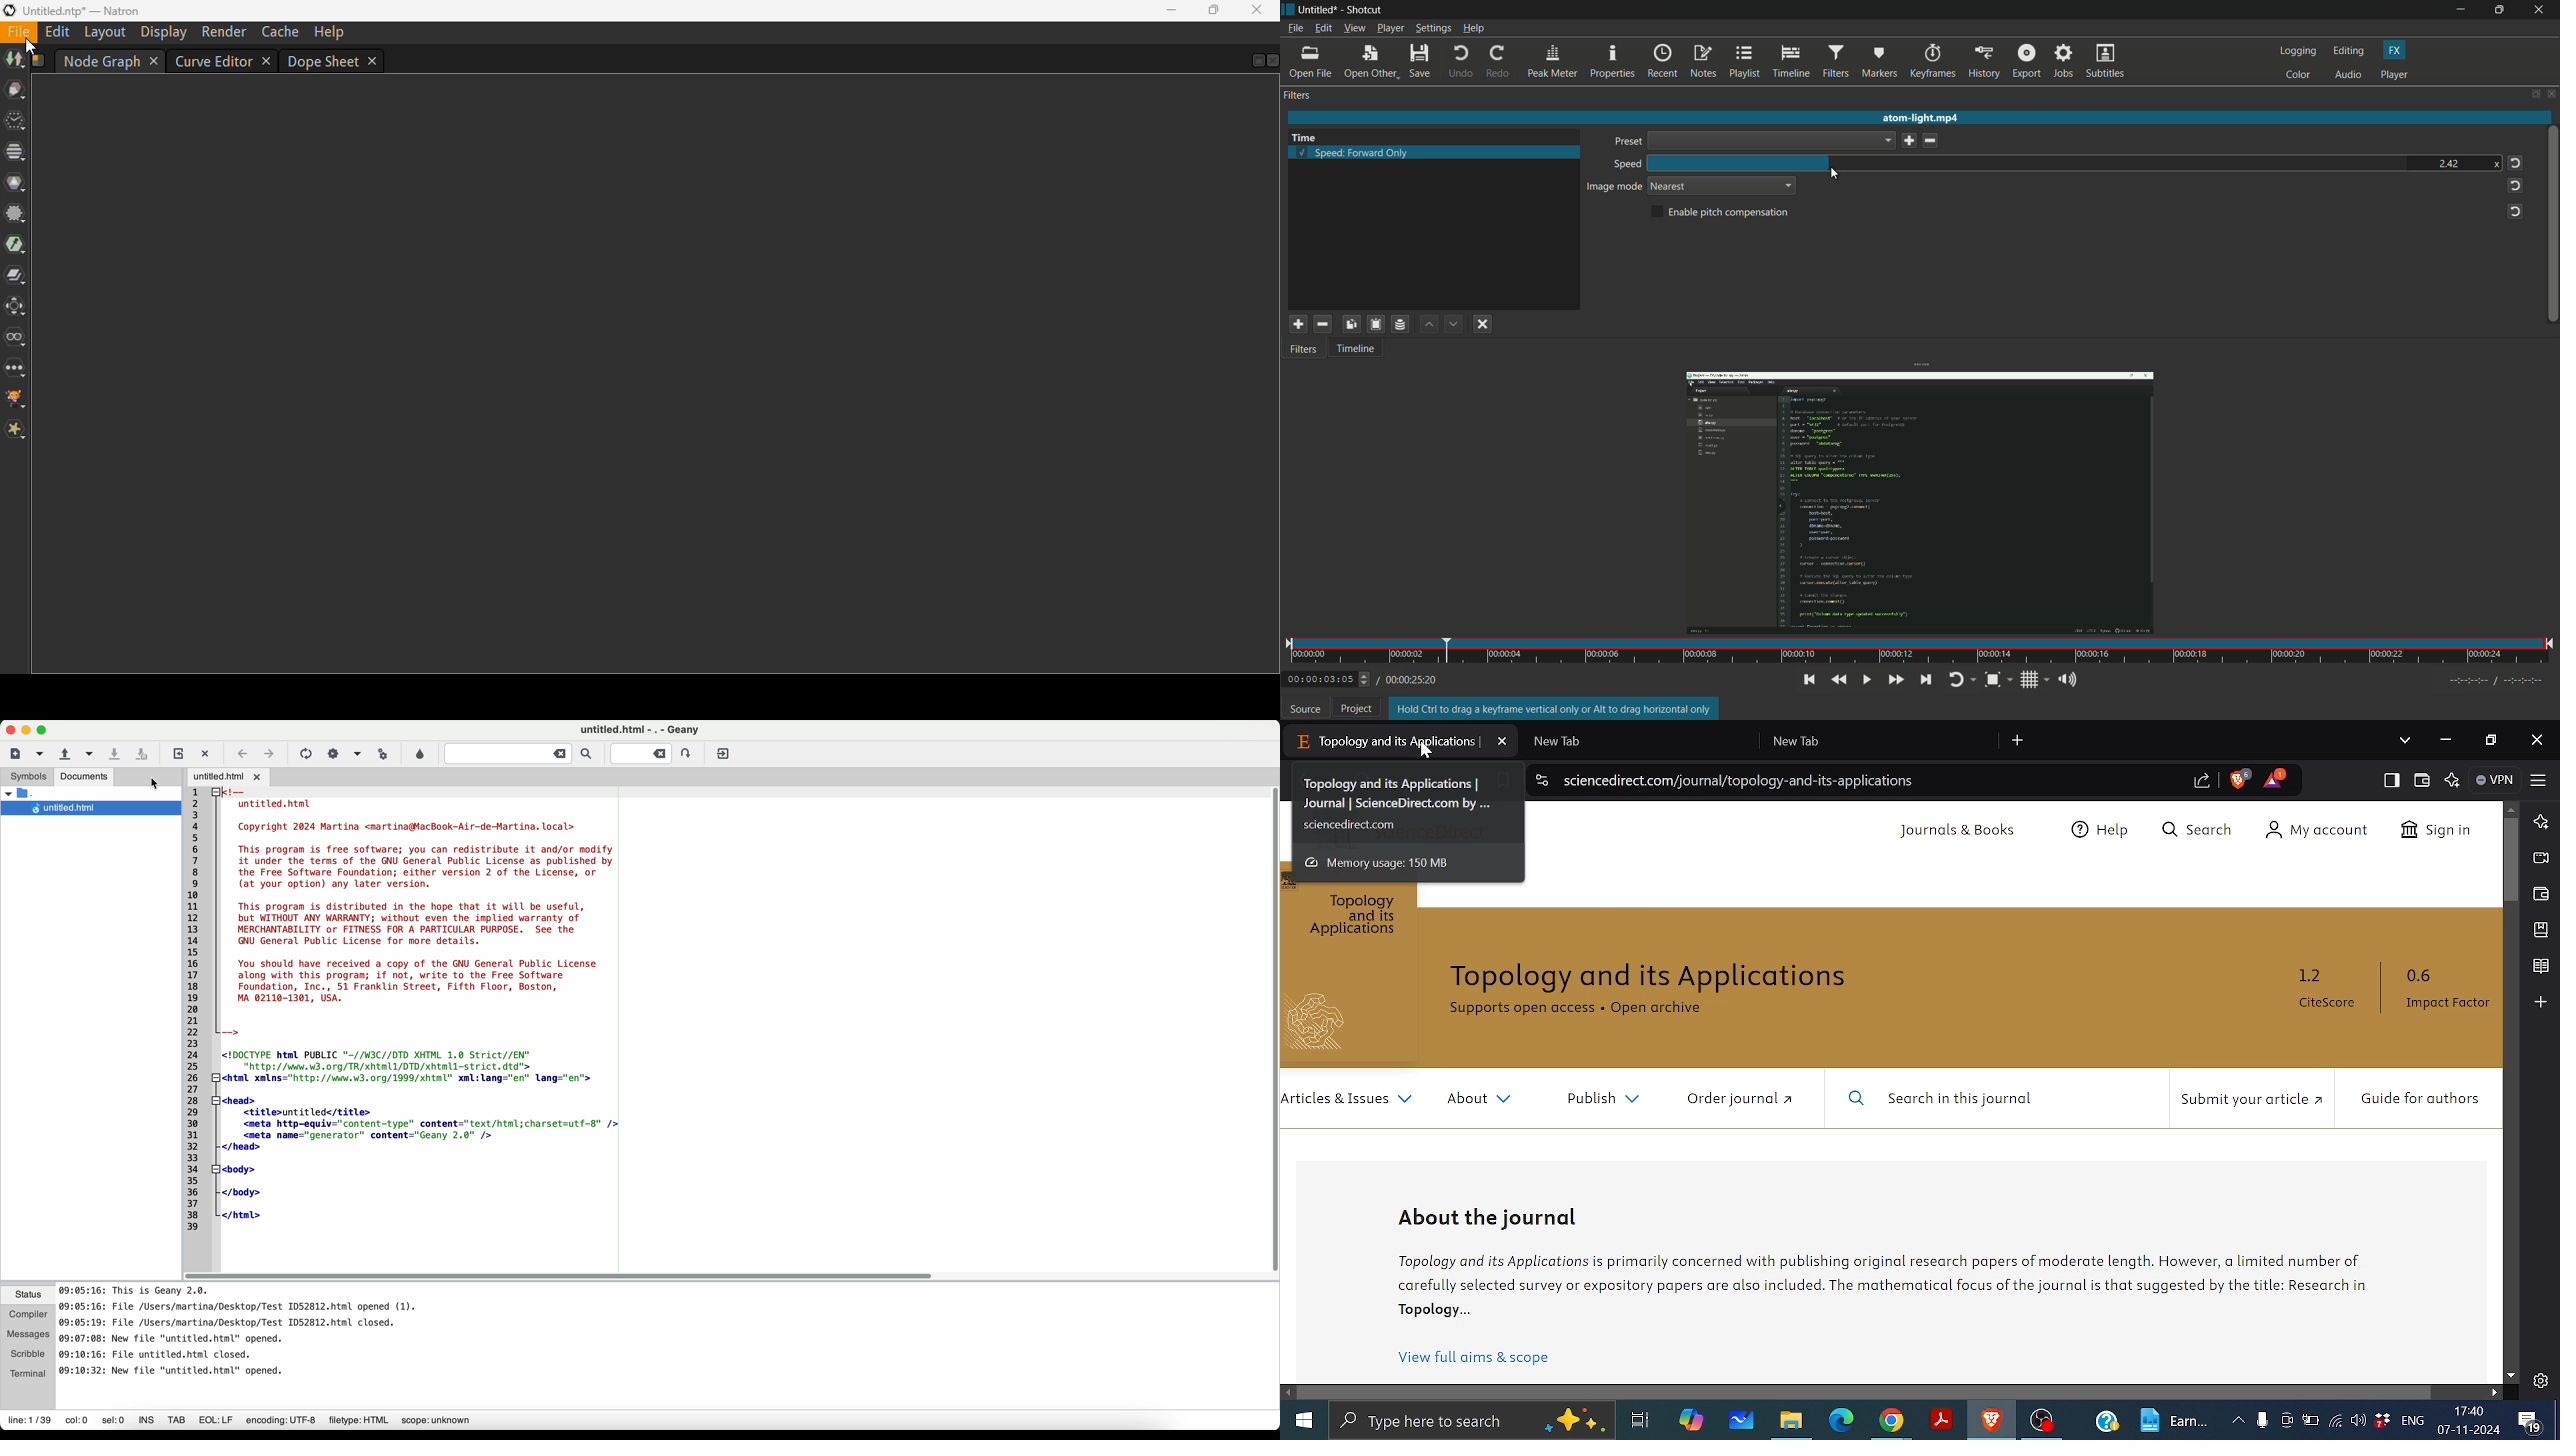  What do you see at coordinates (2102, 832) in the screenshot?
I see `@ Help` at bounding box center [2102, 832].